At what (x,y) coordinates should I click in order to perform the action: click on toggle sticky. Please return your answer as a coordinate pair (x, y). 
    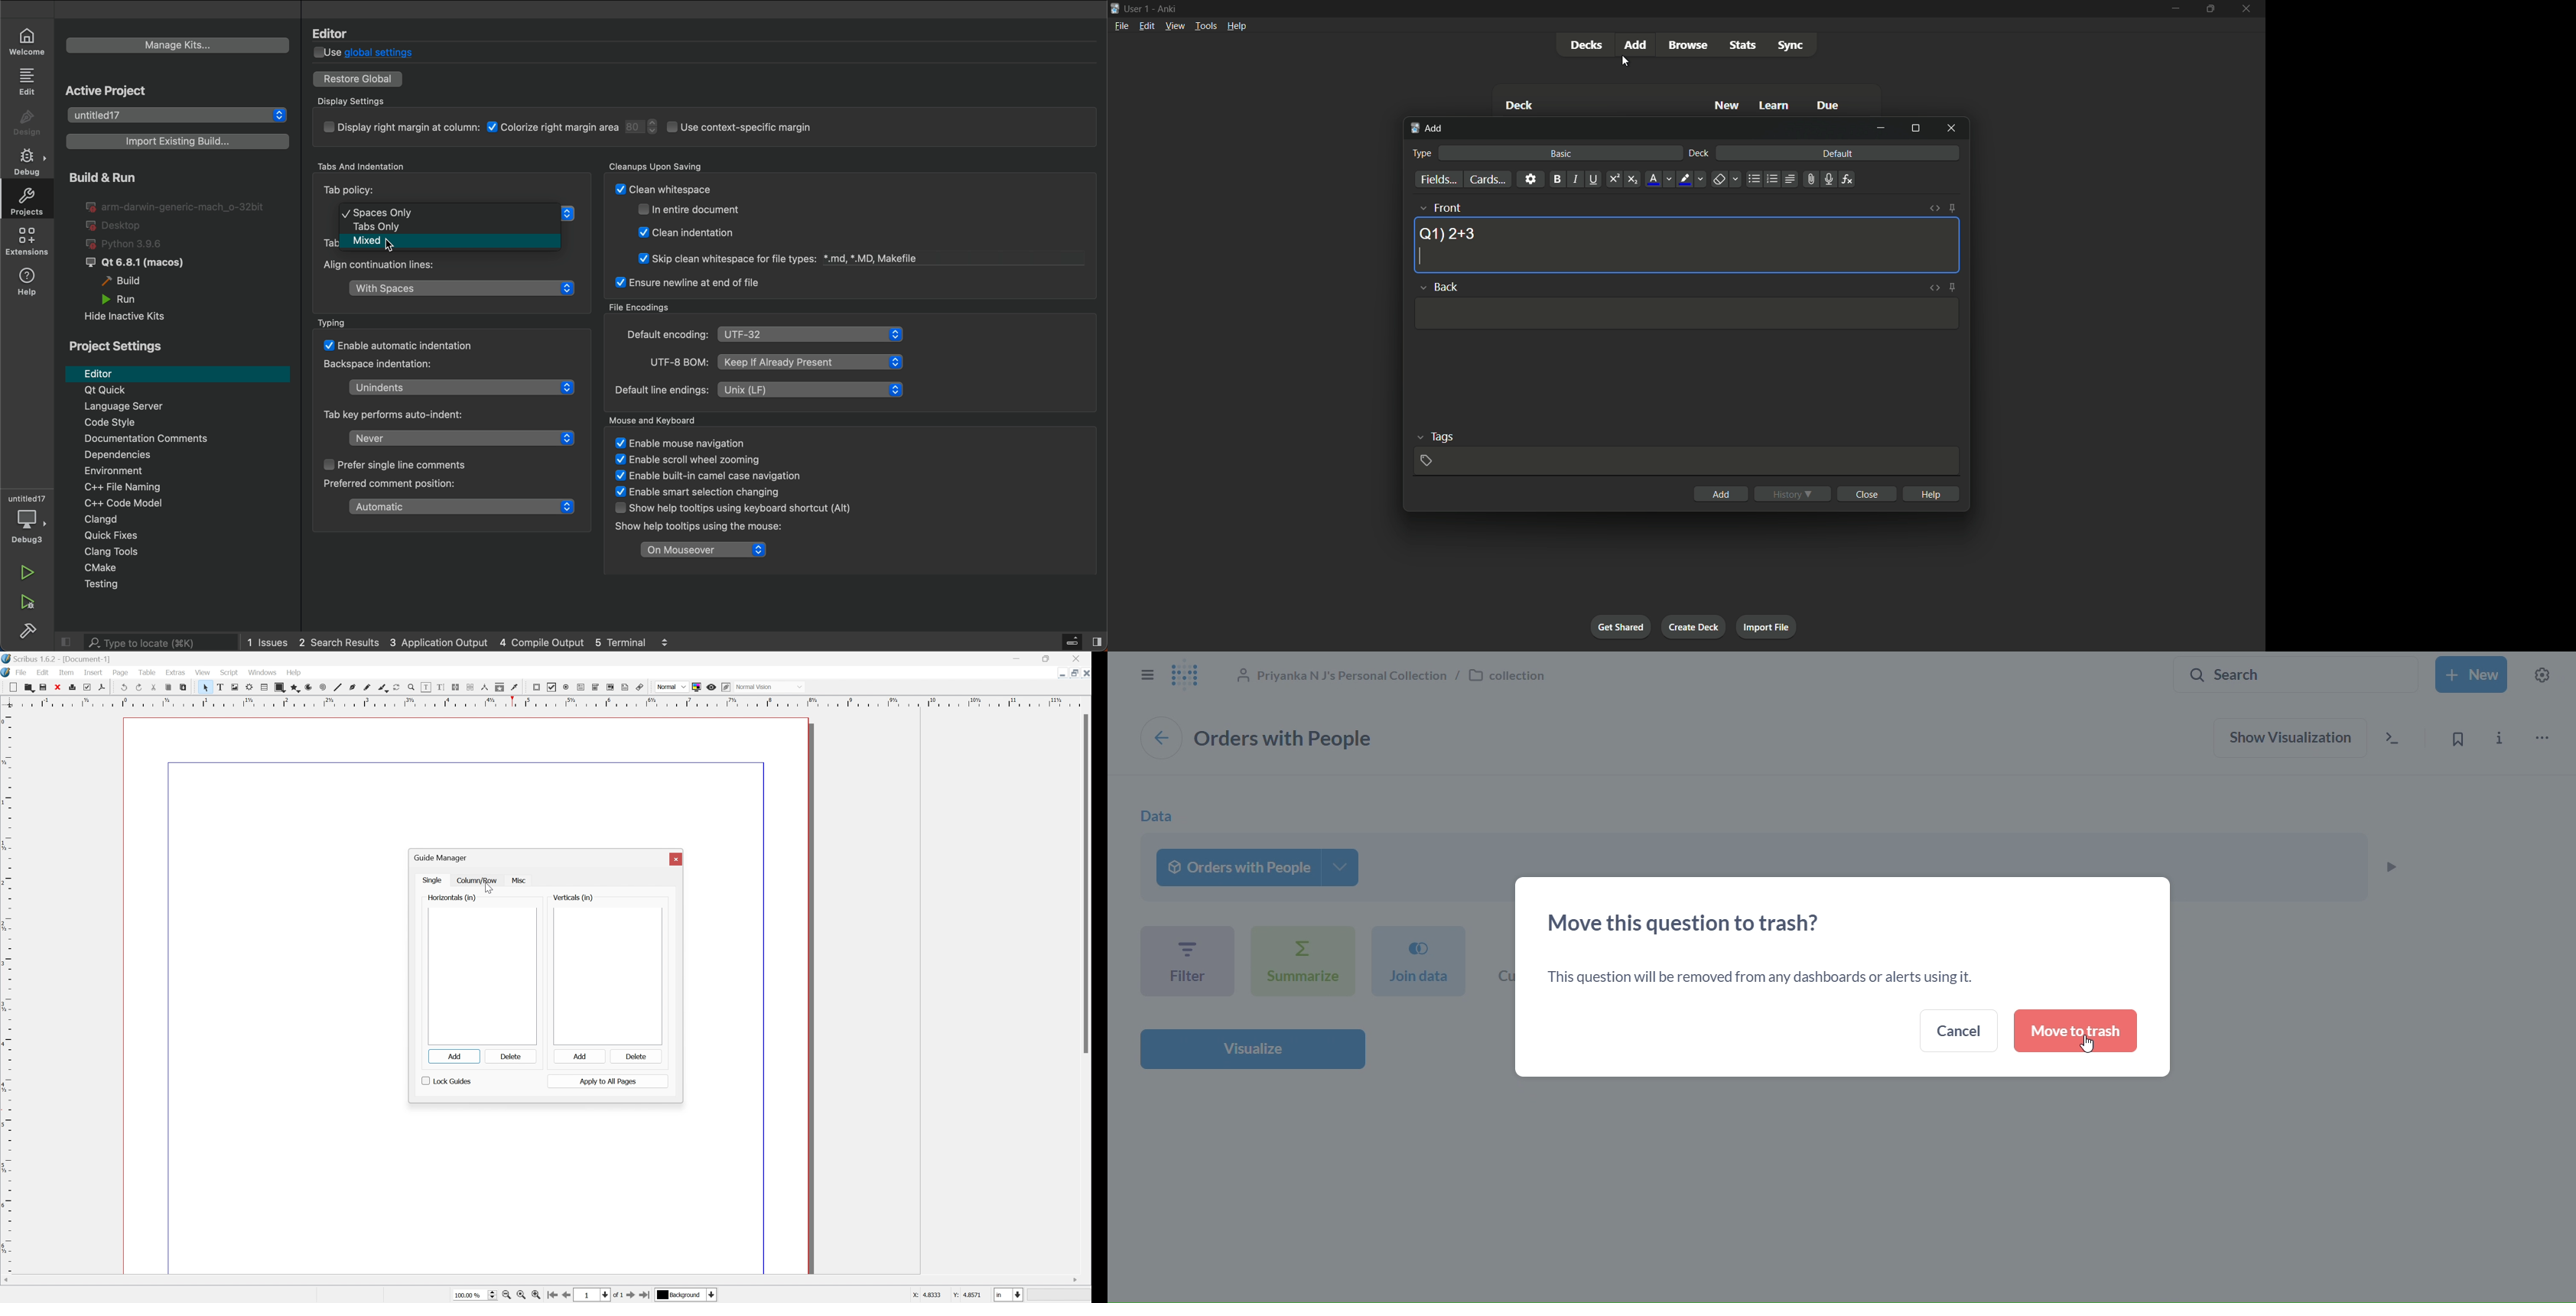
    Looking at the image, I should click on (1953, 287).